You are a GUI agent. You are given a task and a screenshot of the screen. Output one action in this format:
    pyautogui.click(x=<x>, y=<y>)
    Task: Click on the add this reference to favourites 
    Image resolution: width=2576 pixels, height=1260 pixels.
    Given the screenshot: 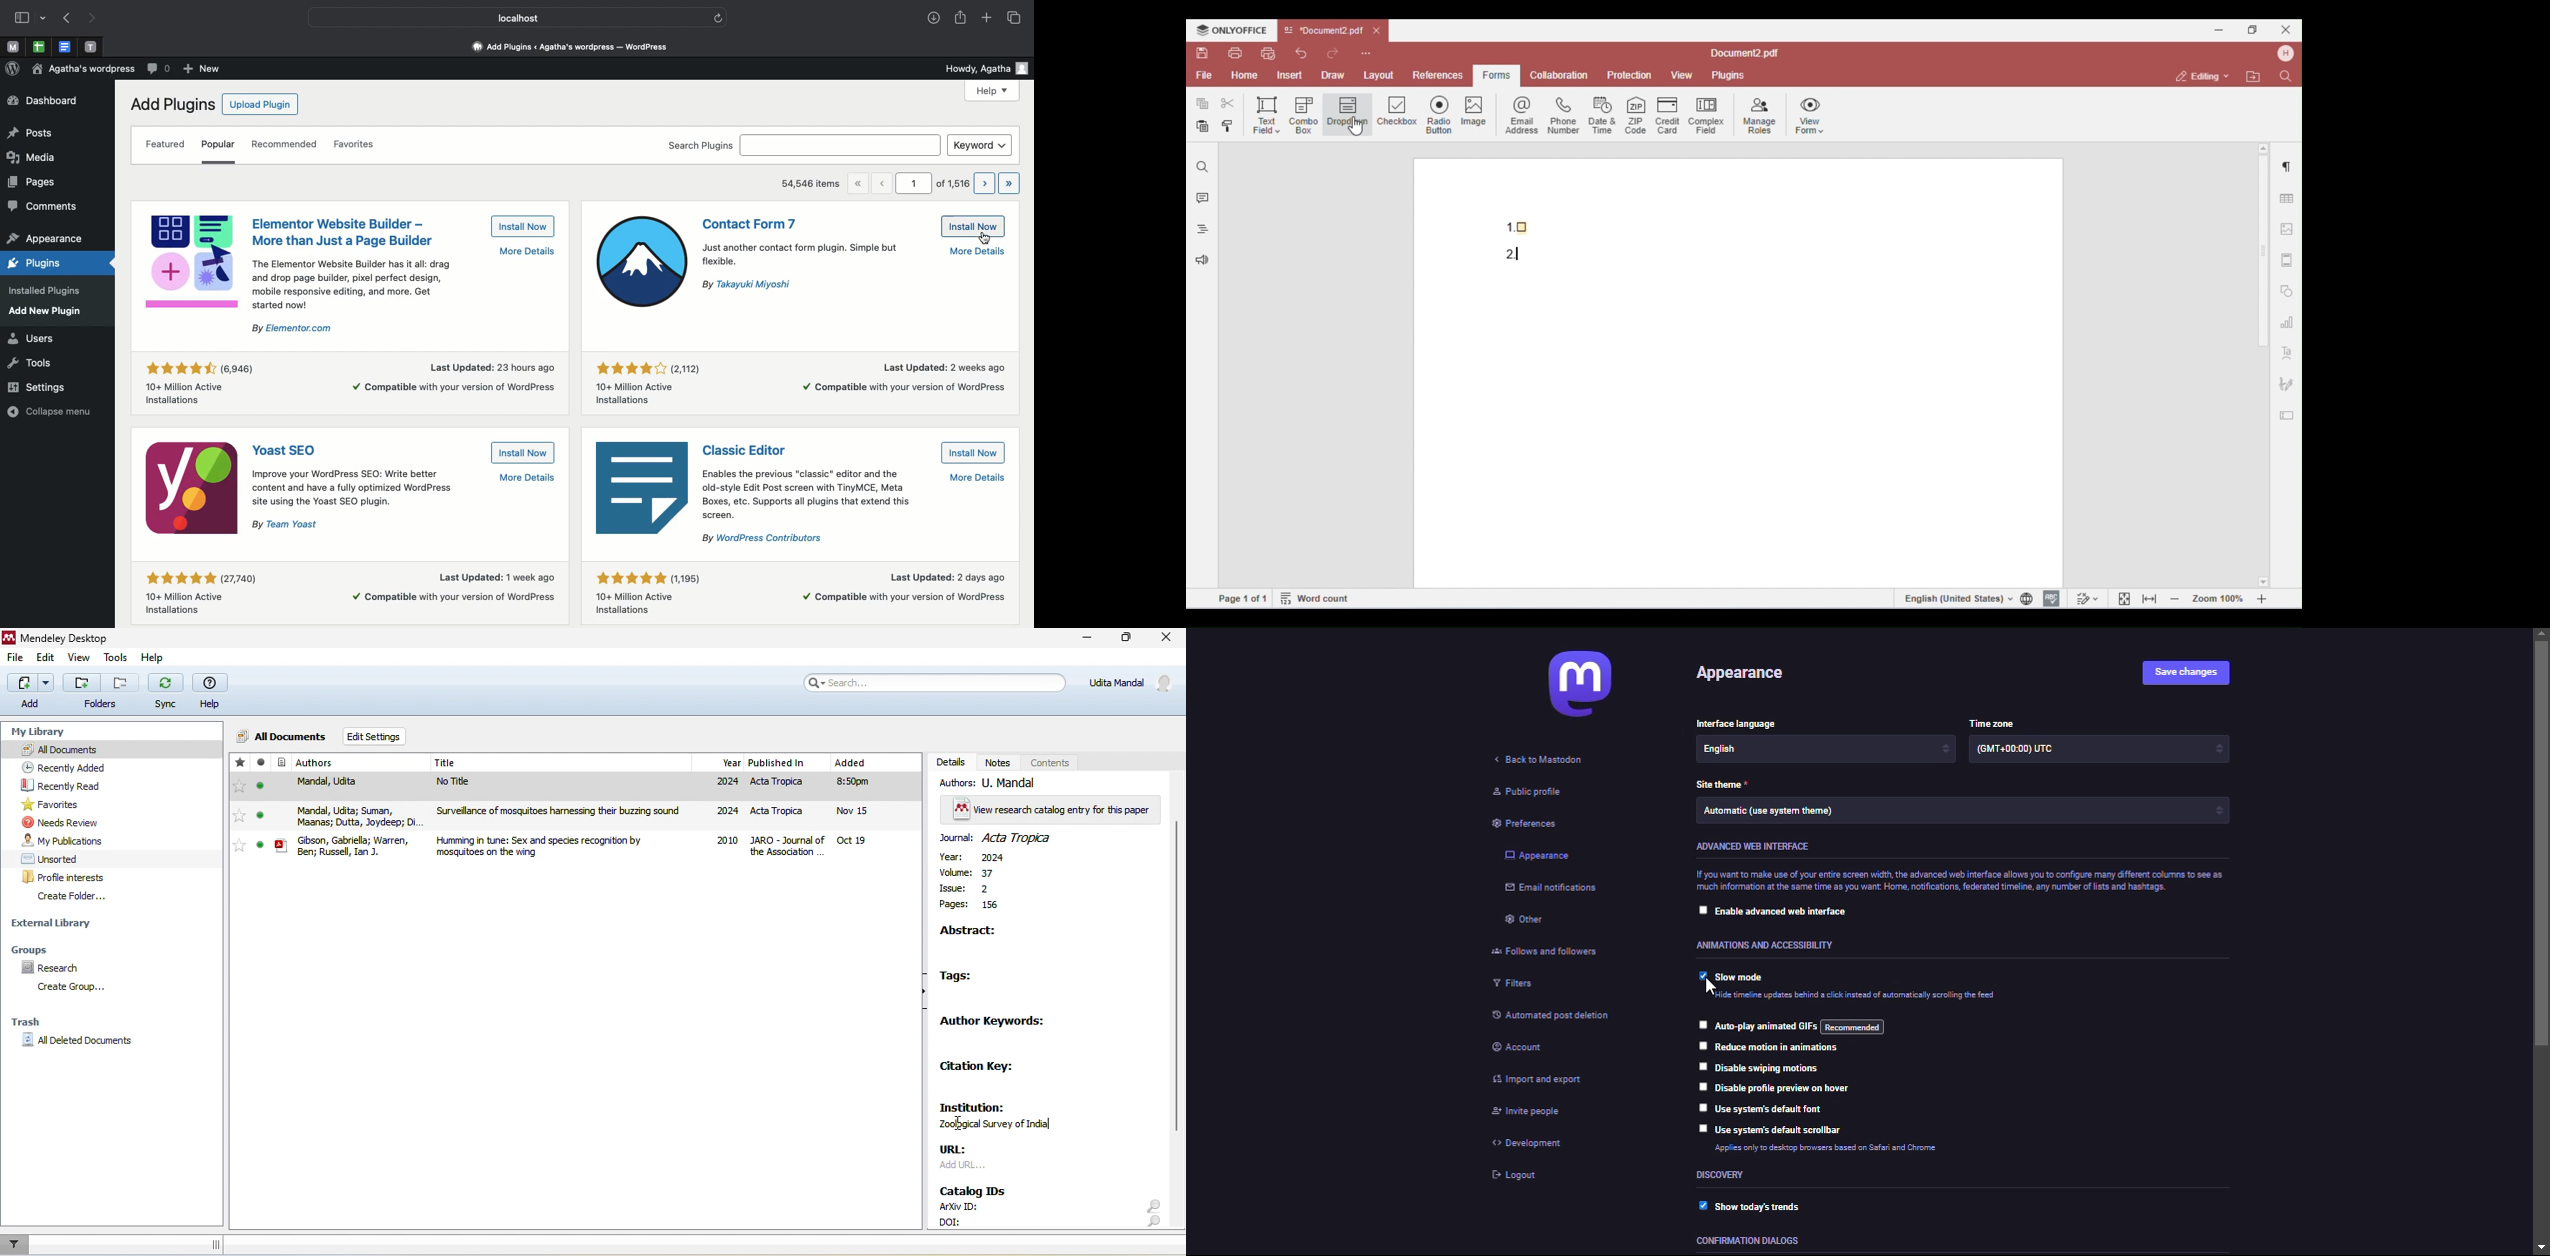 What is the action you would take?
    pyautogui.click(x=240, y=764)
    